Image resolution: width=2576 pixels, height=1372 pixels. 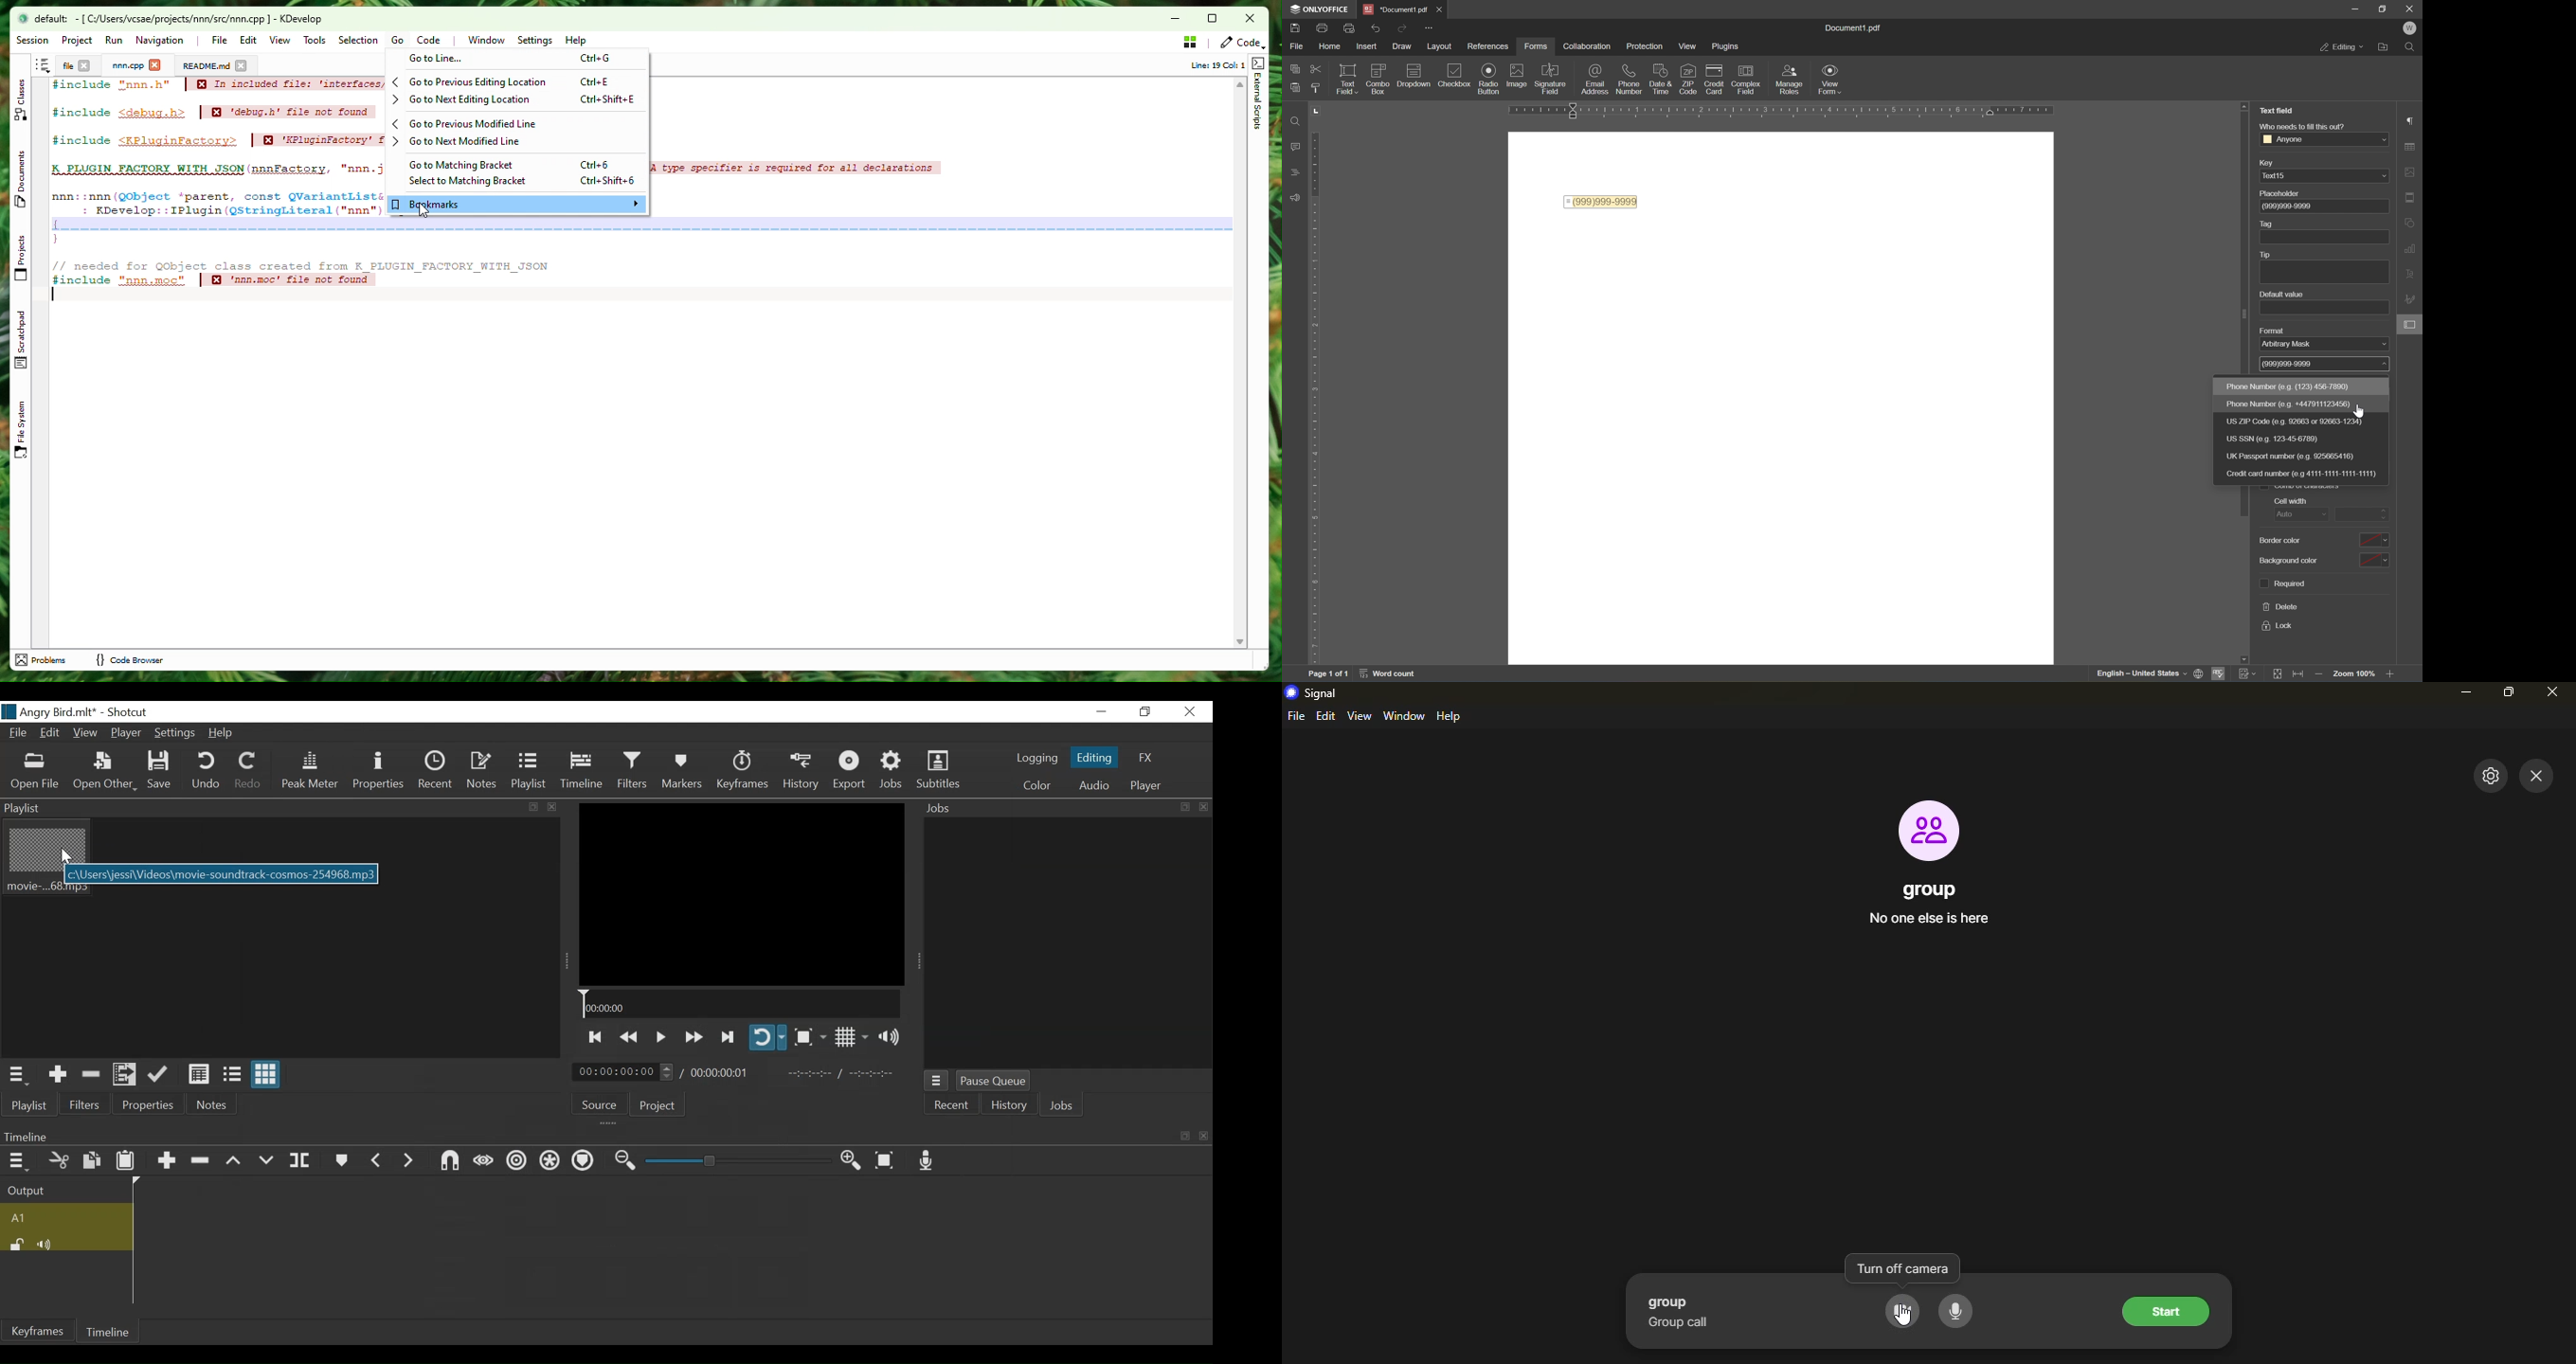 What do you see at coordinates (2488, 777) in the screenshot?
I see `settings` at bounding box center [2488, 777].